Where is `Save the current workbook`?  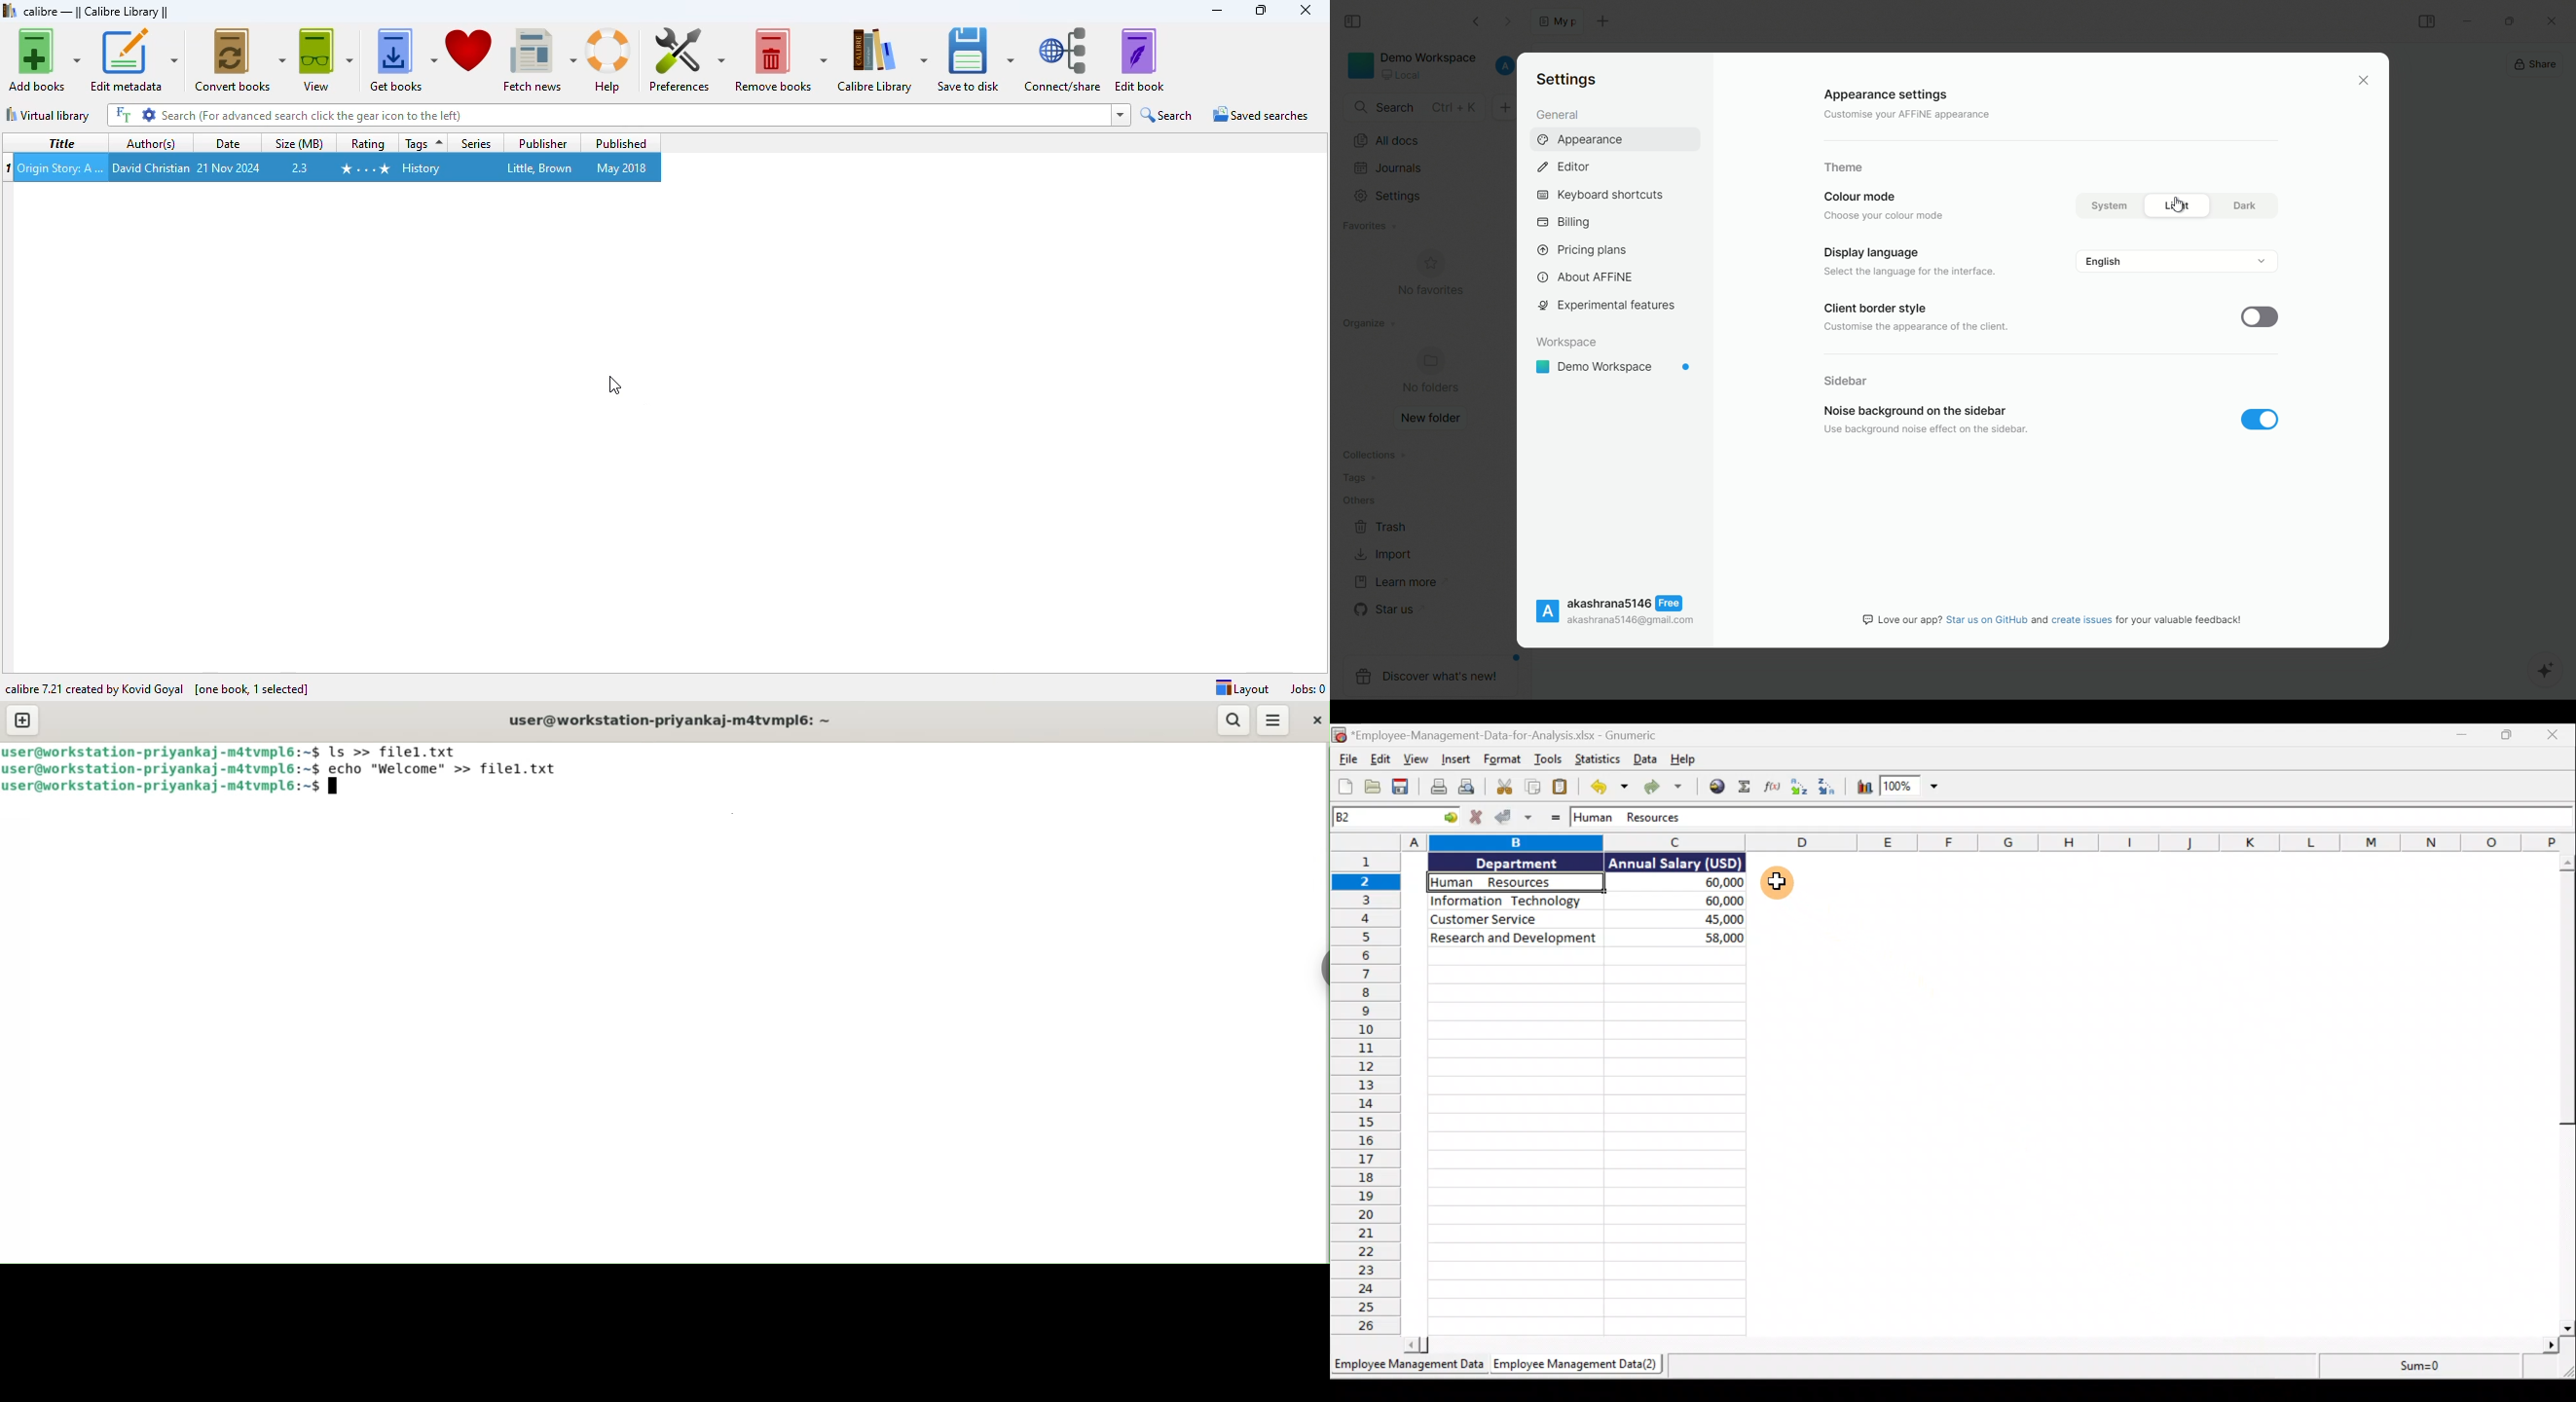
Save the current workbook is located at coordinates (1401, 787).